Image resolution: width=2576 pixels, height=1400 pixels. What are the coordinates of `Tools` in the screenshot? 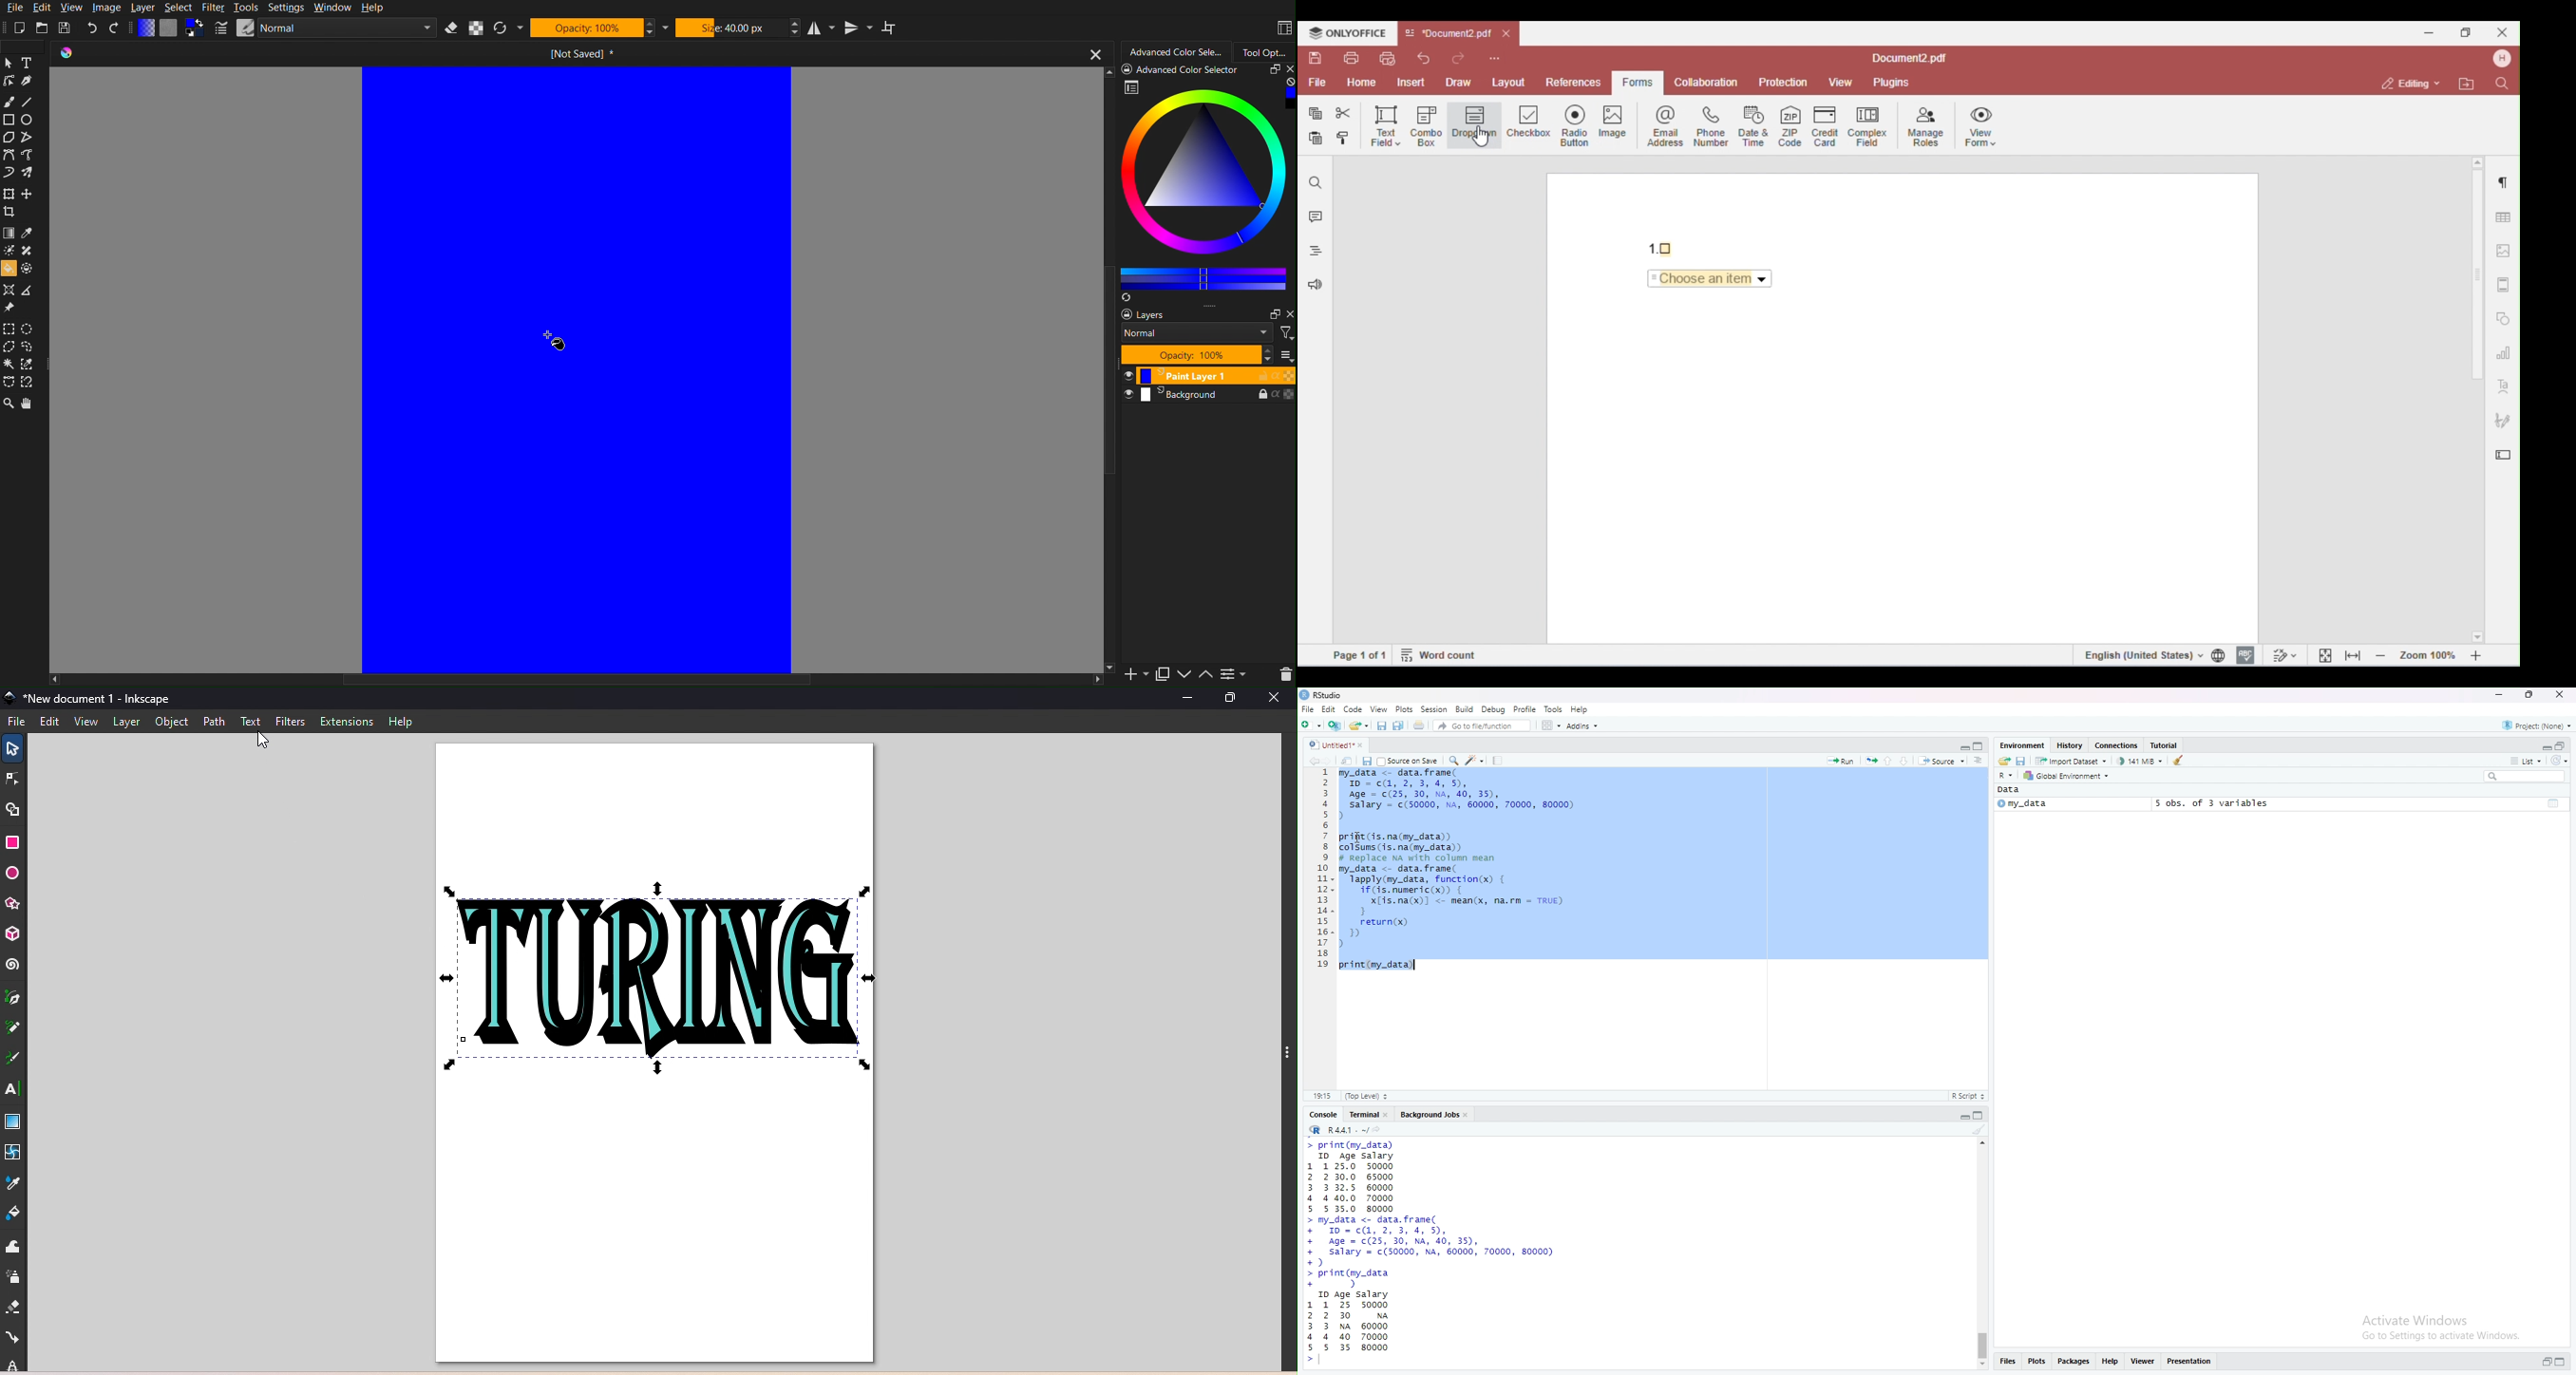 It's located at (245, 8).